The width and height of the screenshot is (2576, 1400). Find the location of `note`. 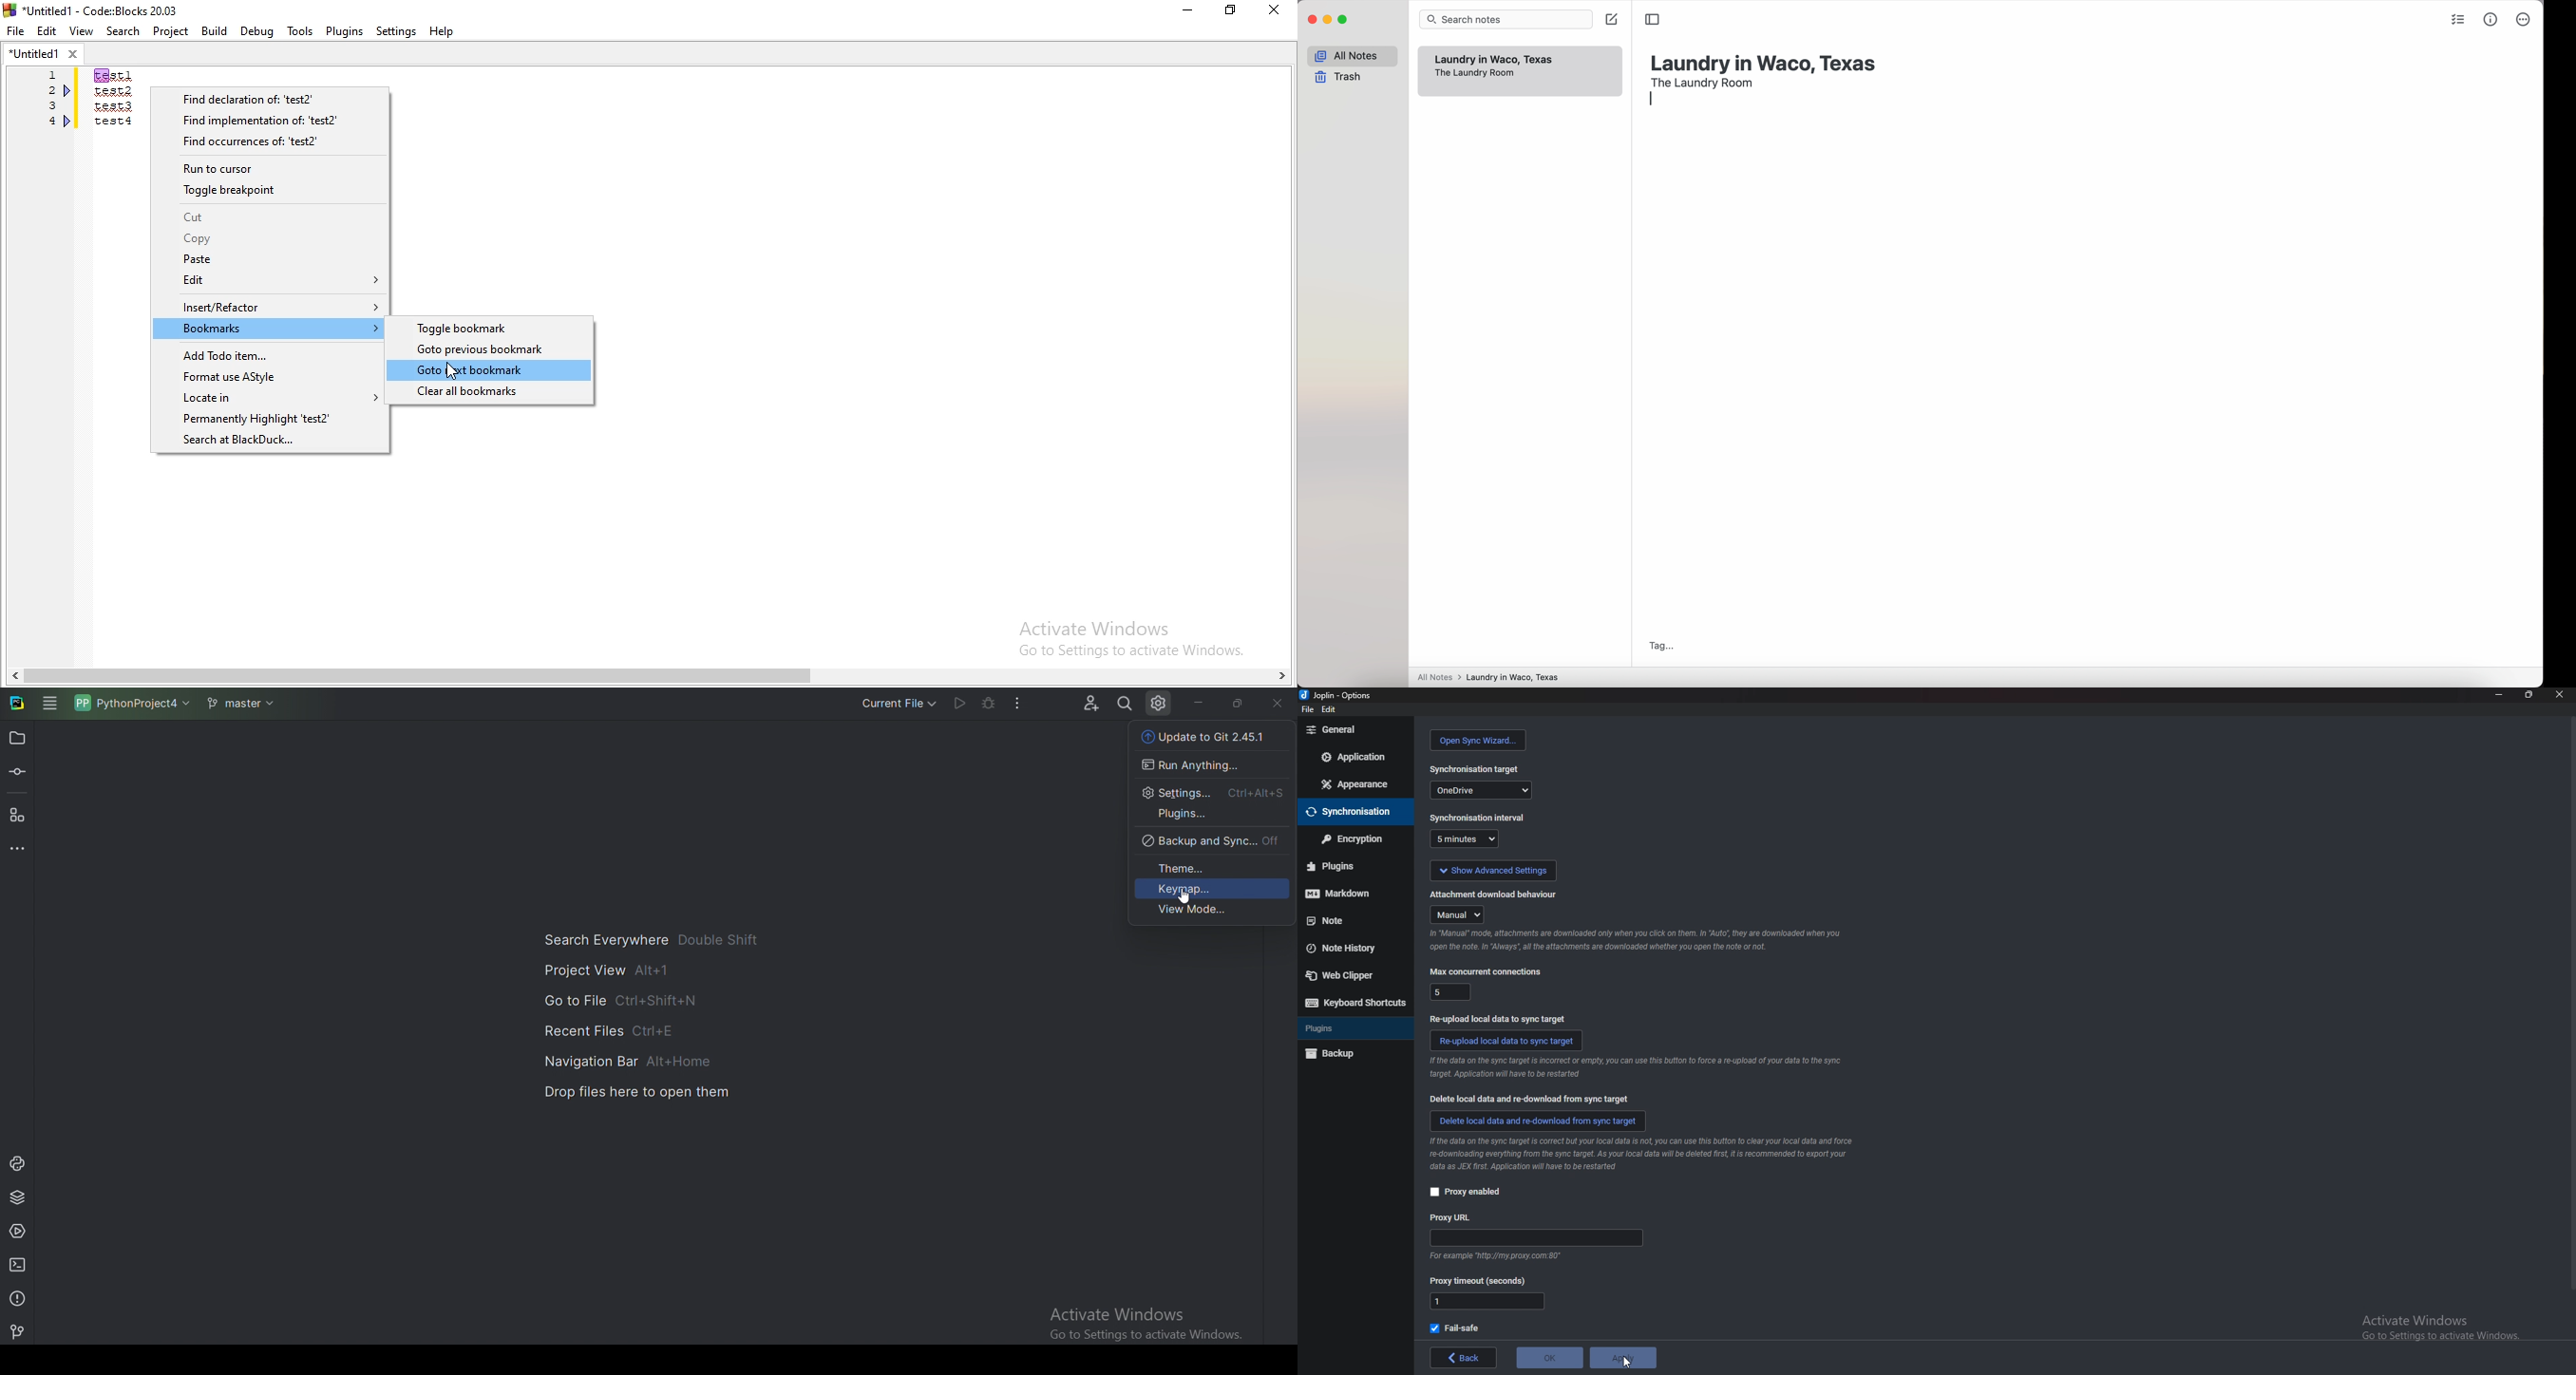

note is located at coordinates (1349, 919).